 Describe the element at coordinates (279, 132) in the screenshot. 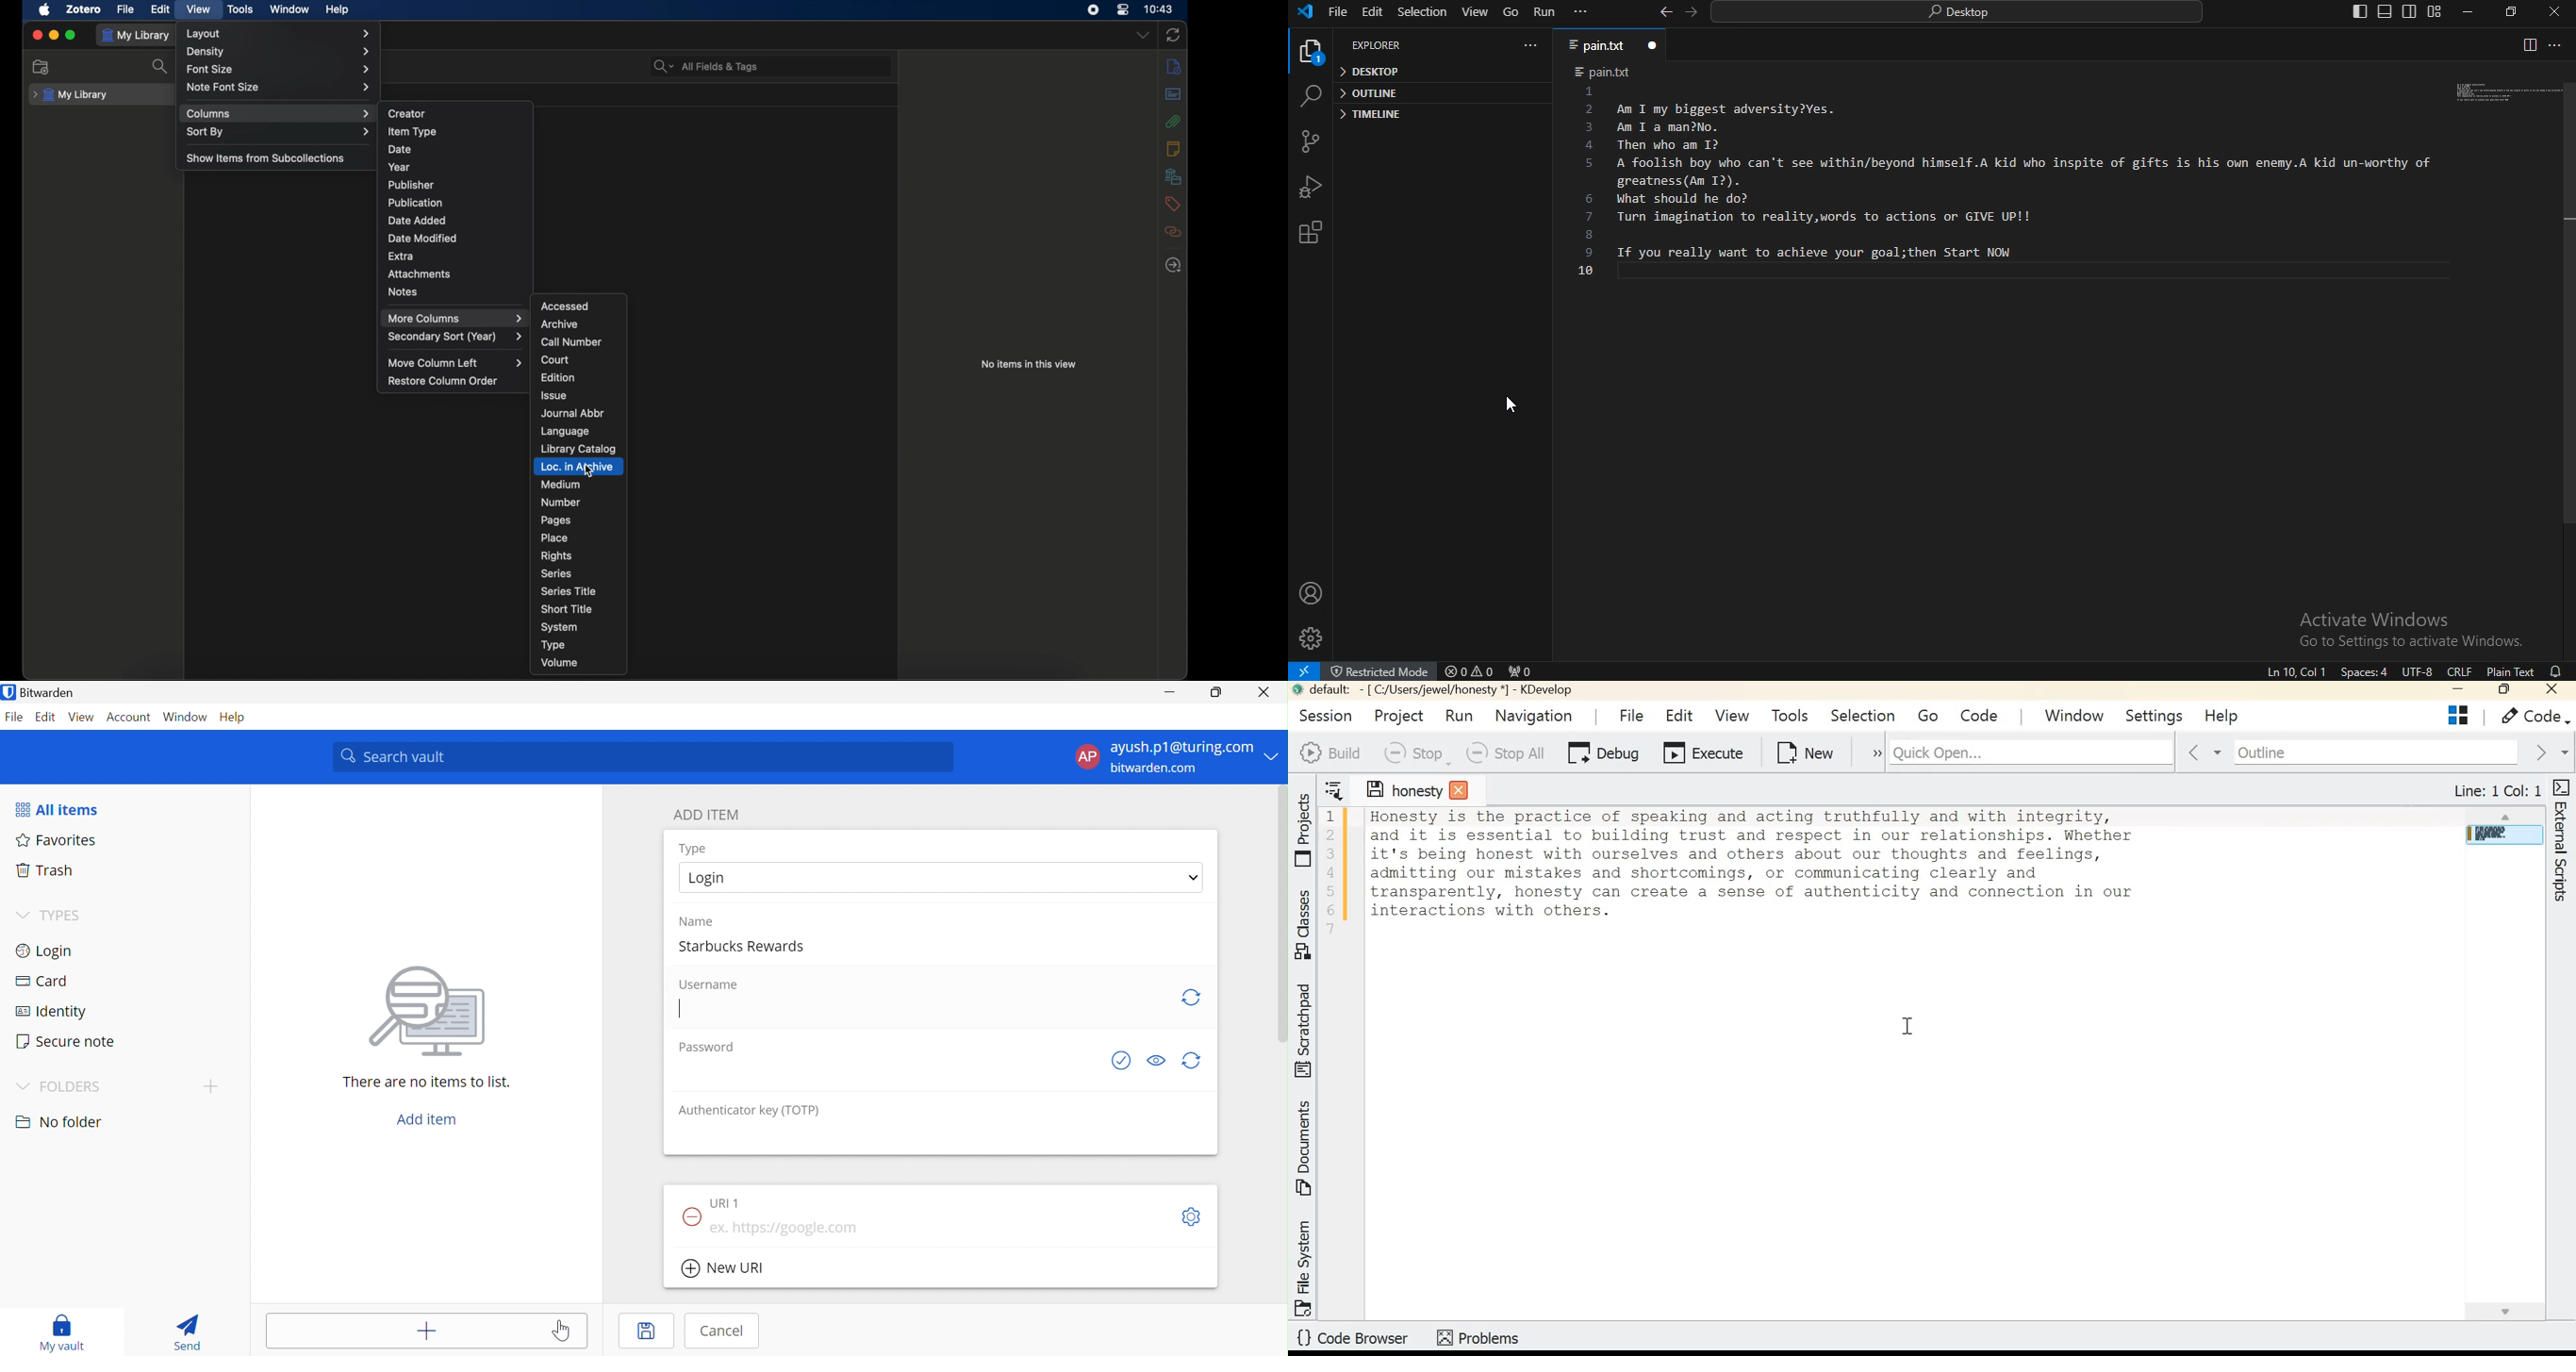

I see `sort by` at that location.